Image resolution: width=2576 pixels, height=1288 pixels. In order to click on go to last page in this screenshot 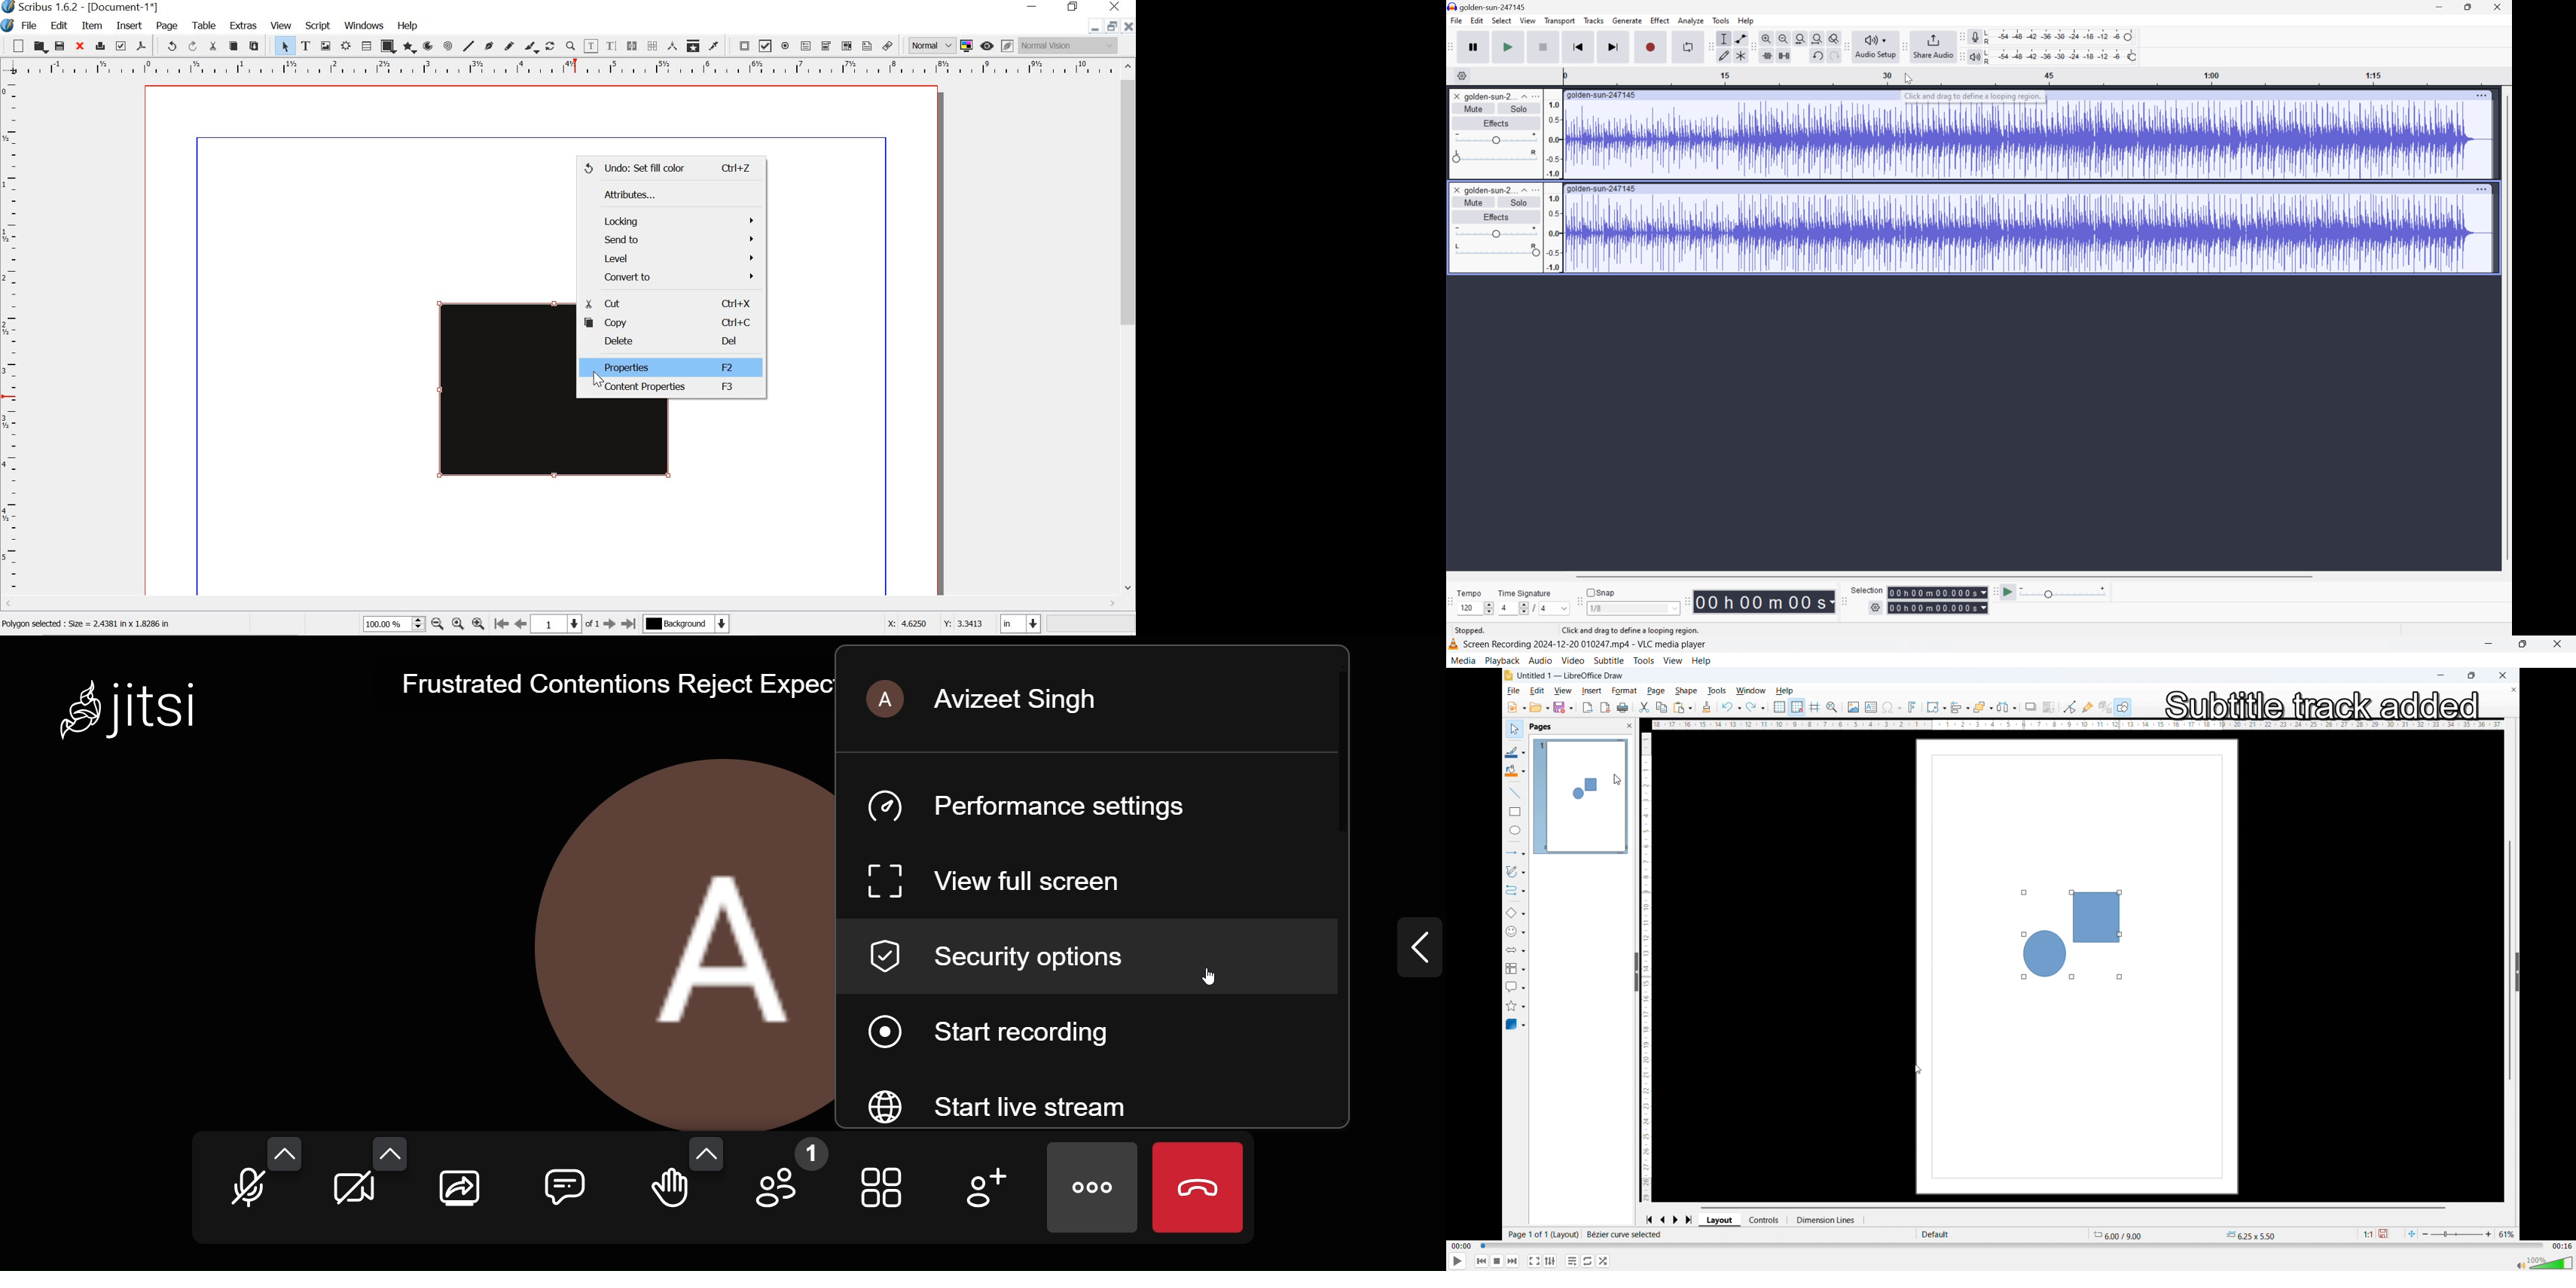, I will do `click(629, 624)`.